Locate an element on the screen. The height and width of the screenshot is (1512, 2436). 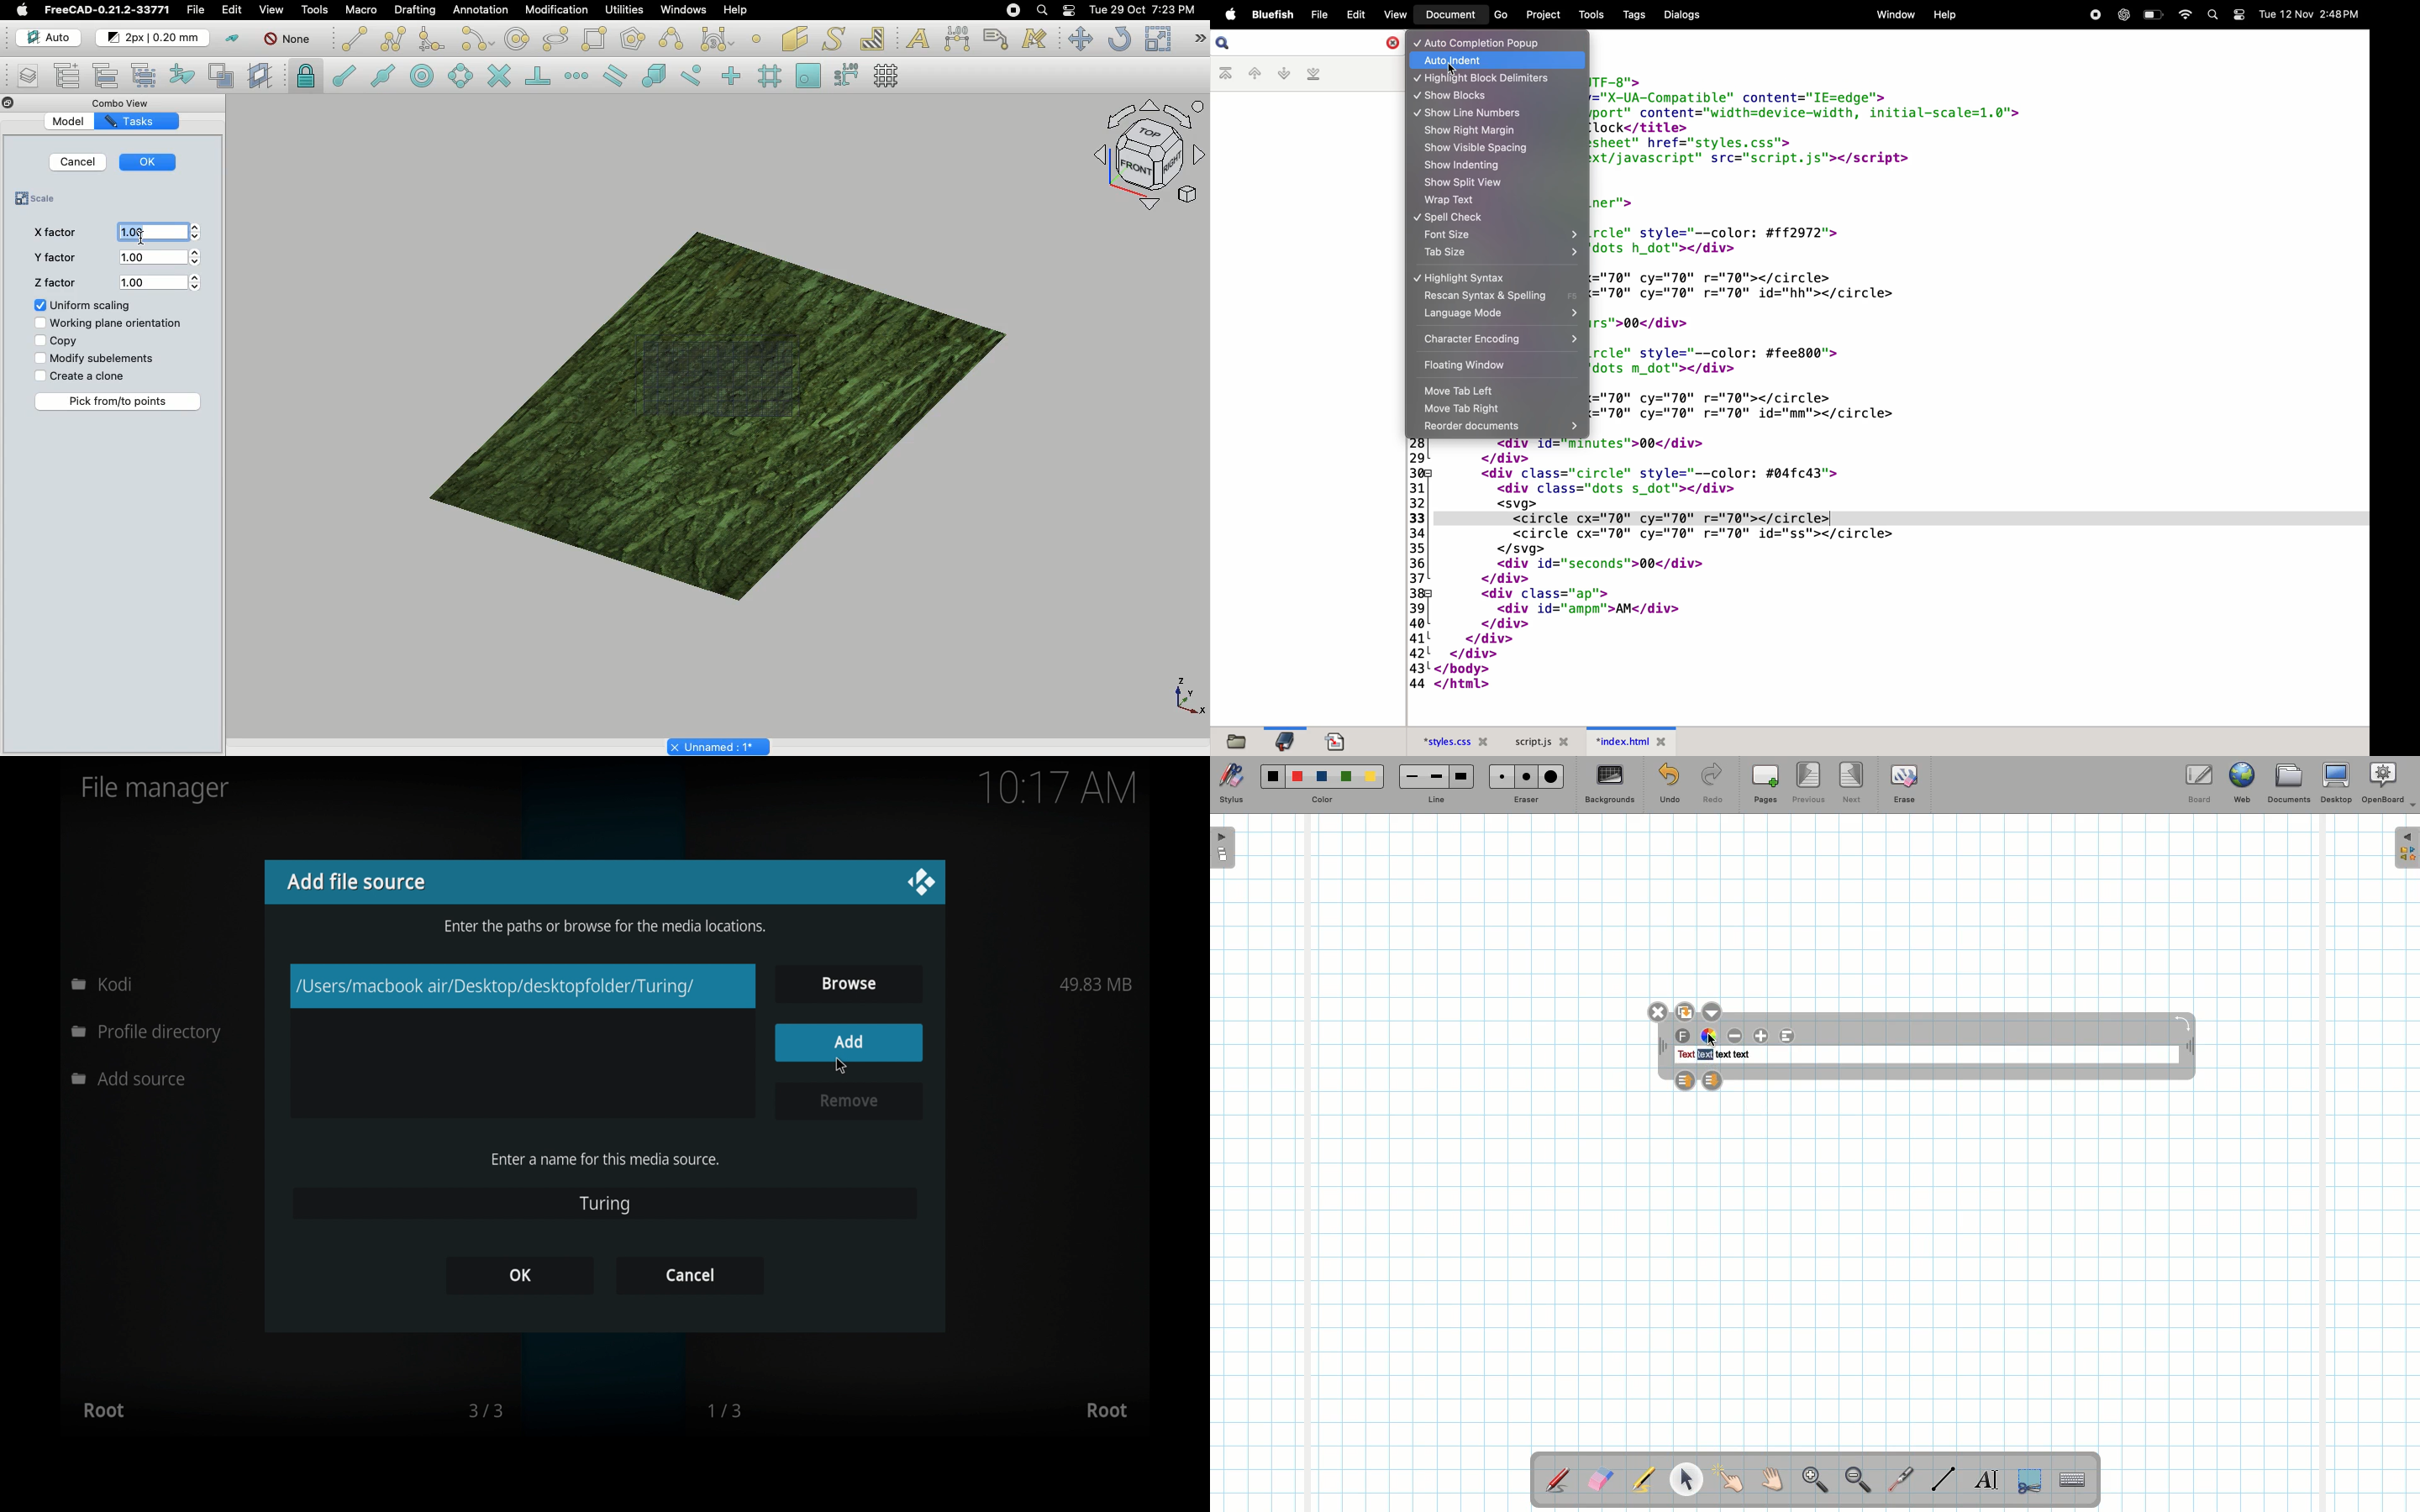
3/3 is located at coordinates (485, 1411).